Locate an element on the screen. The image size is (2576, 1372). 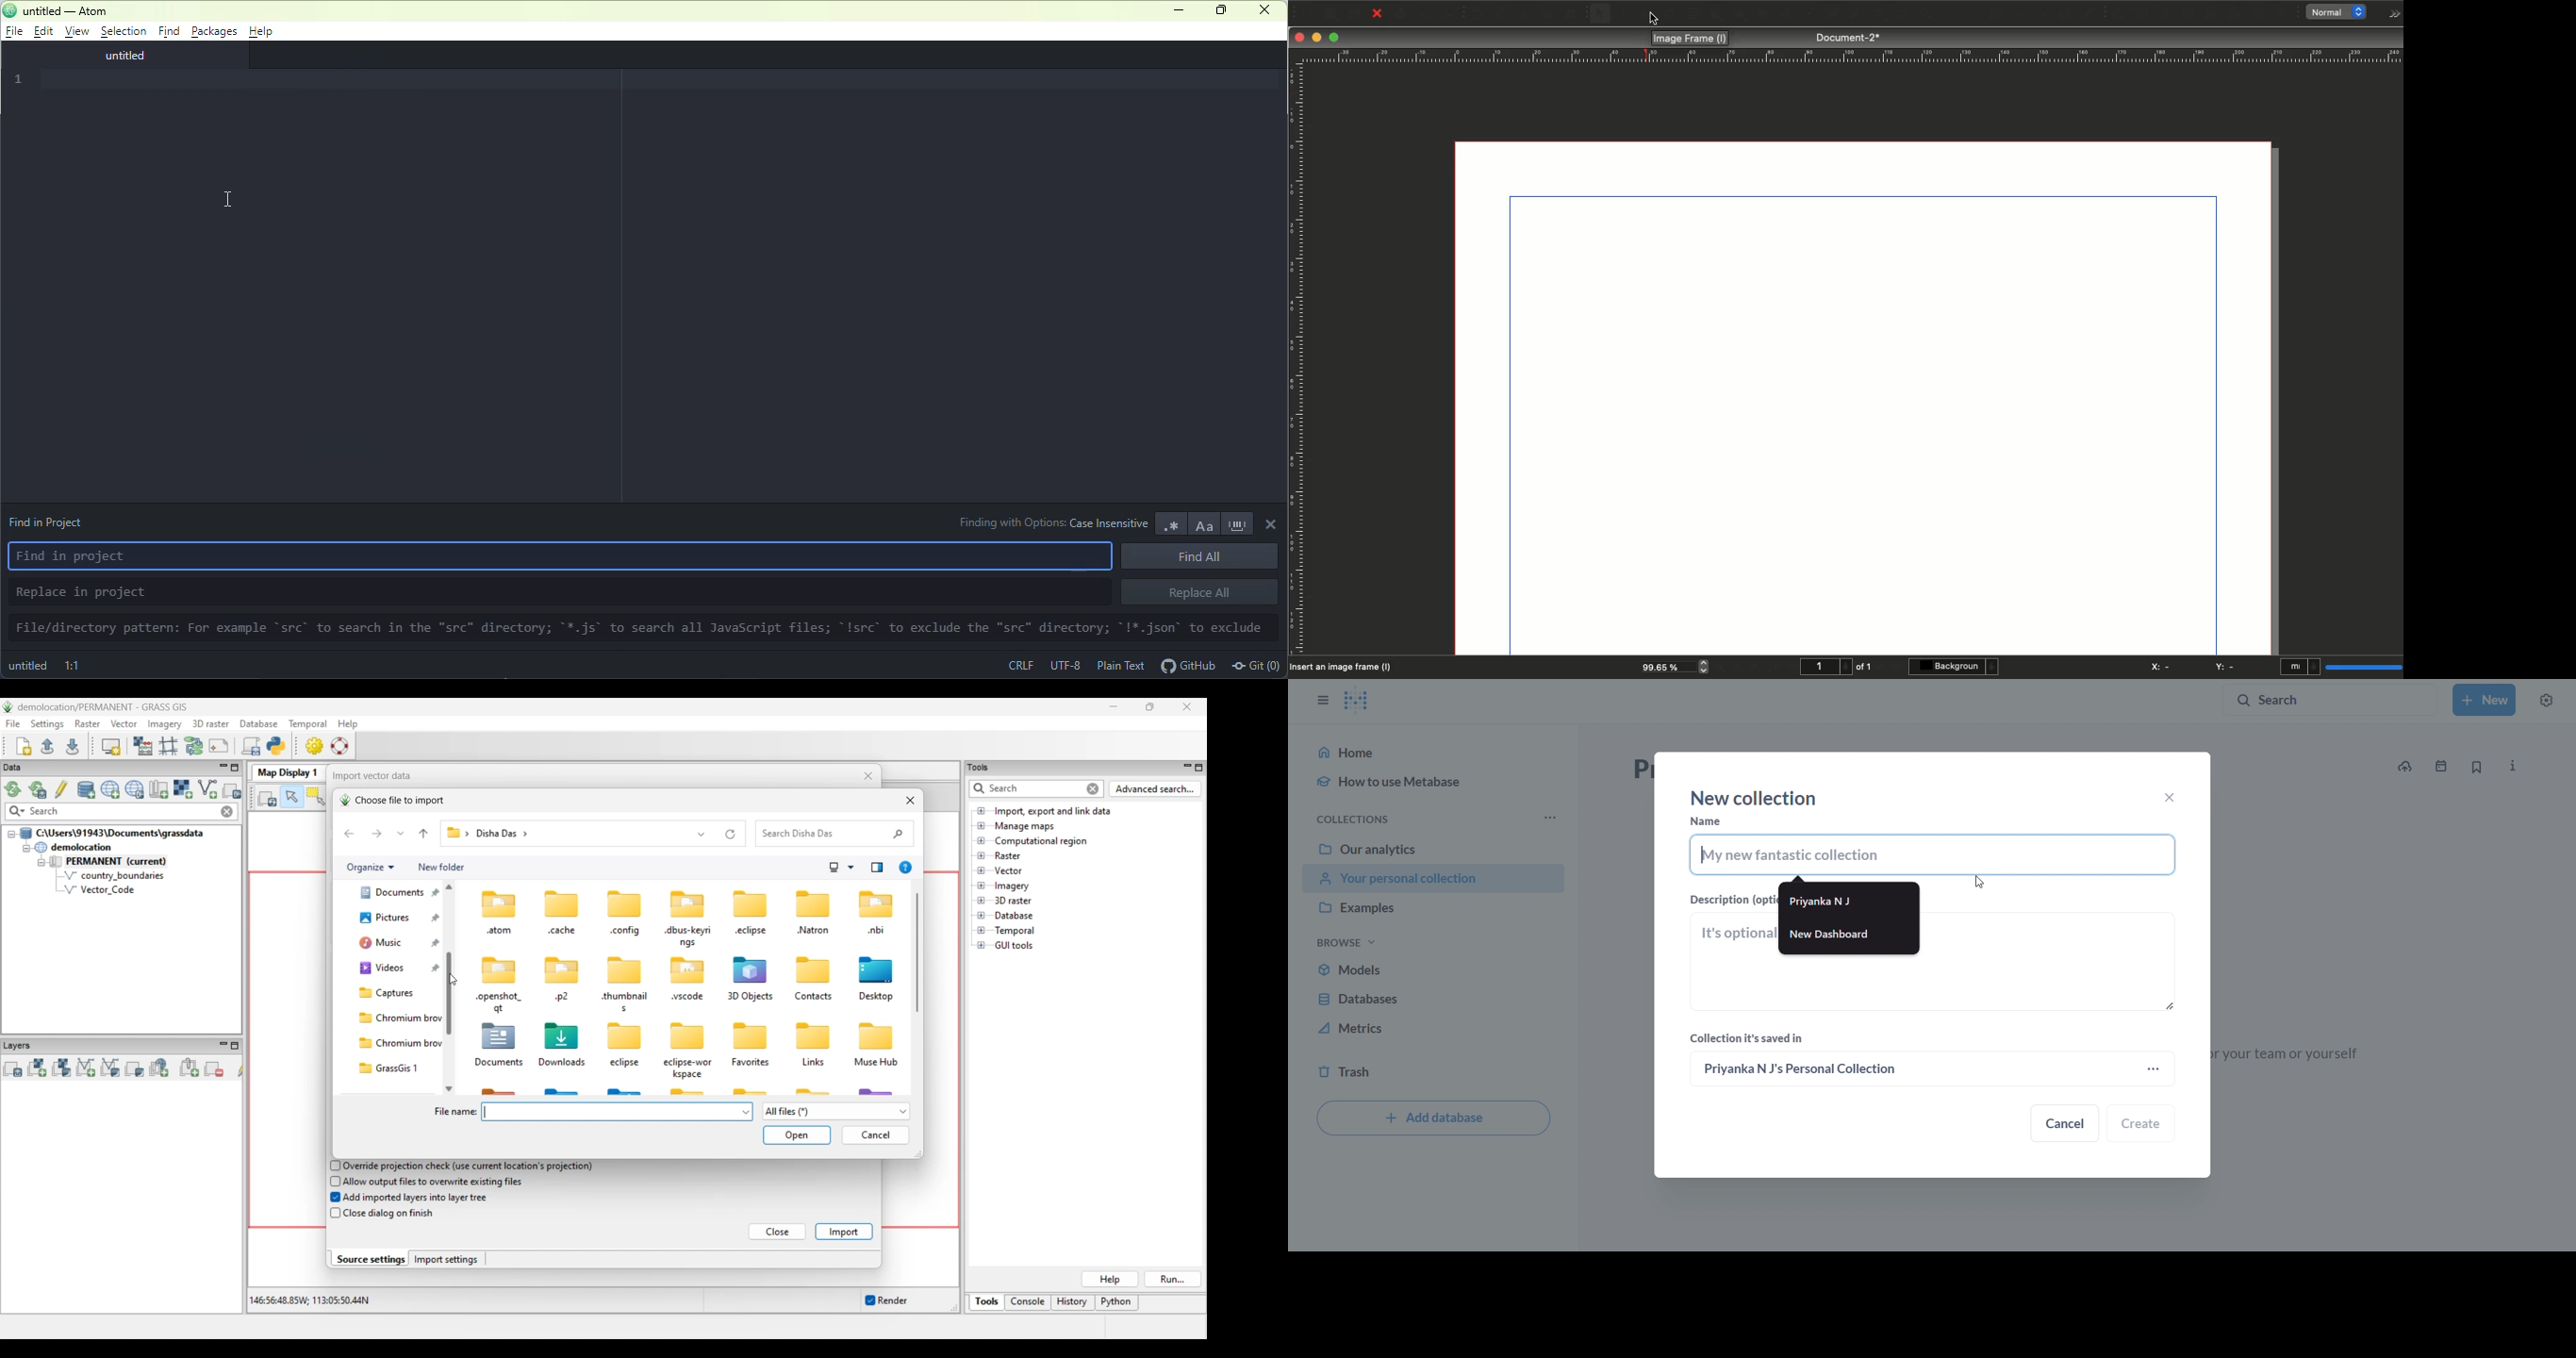
cursor is located at coordinates (1655, 20).